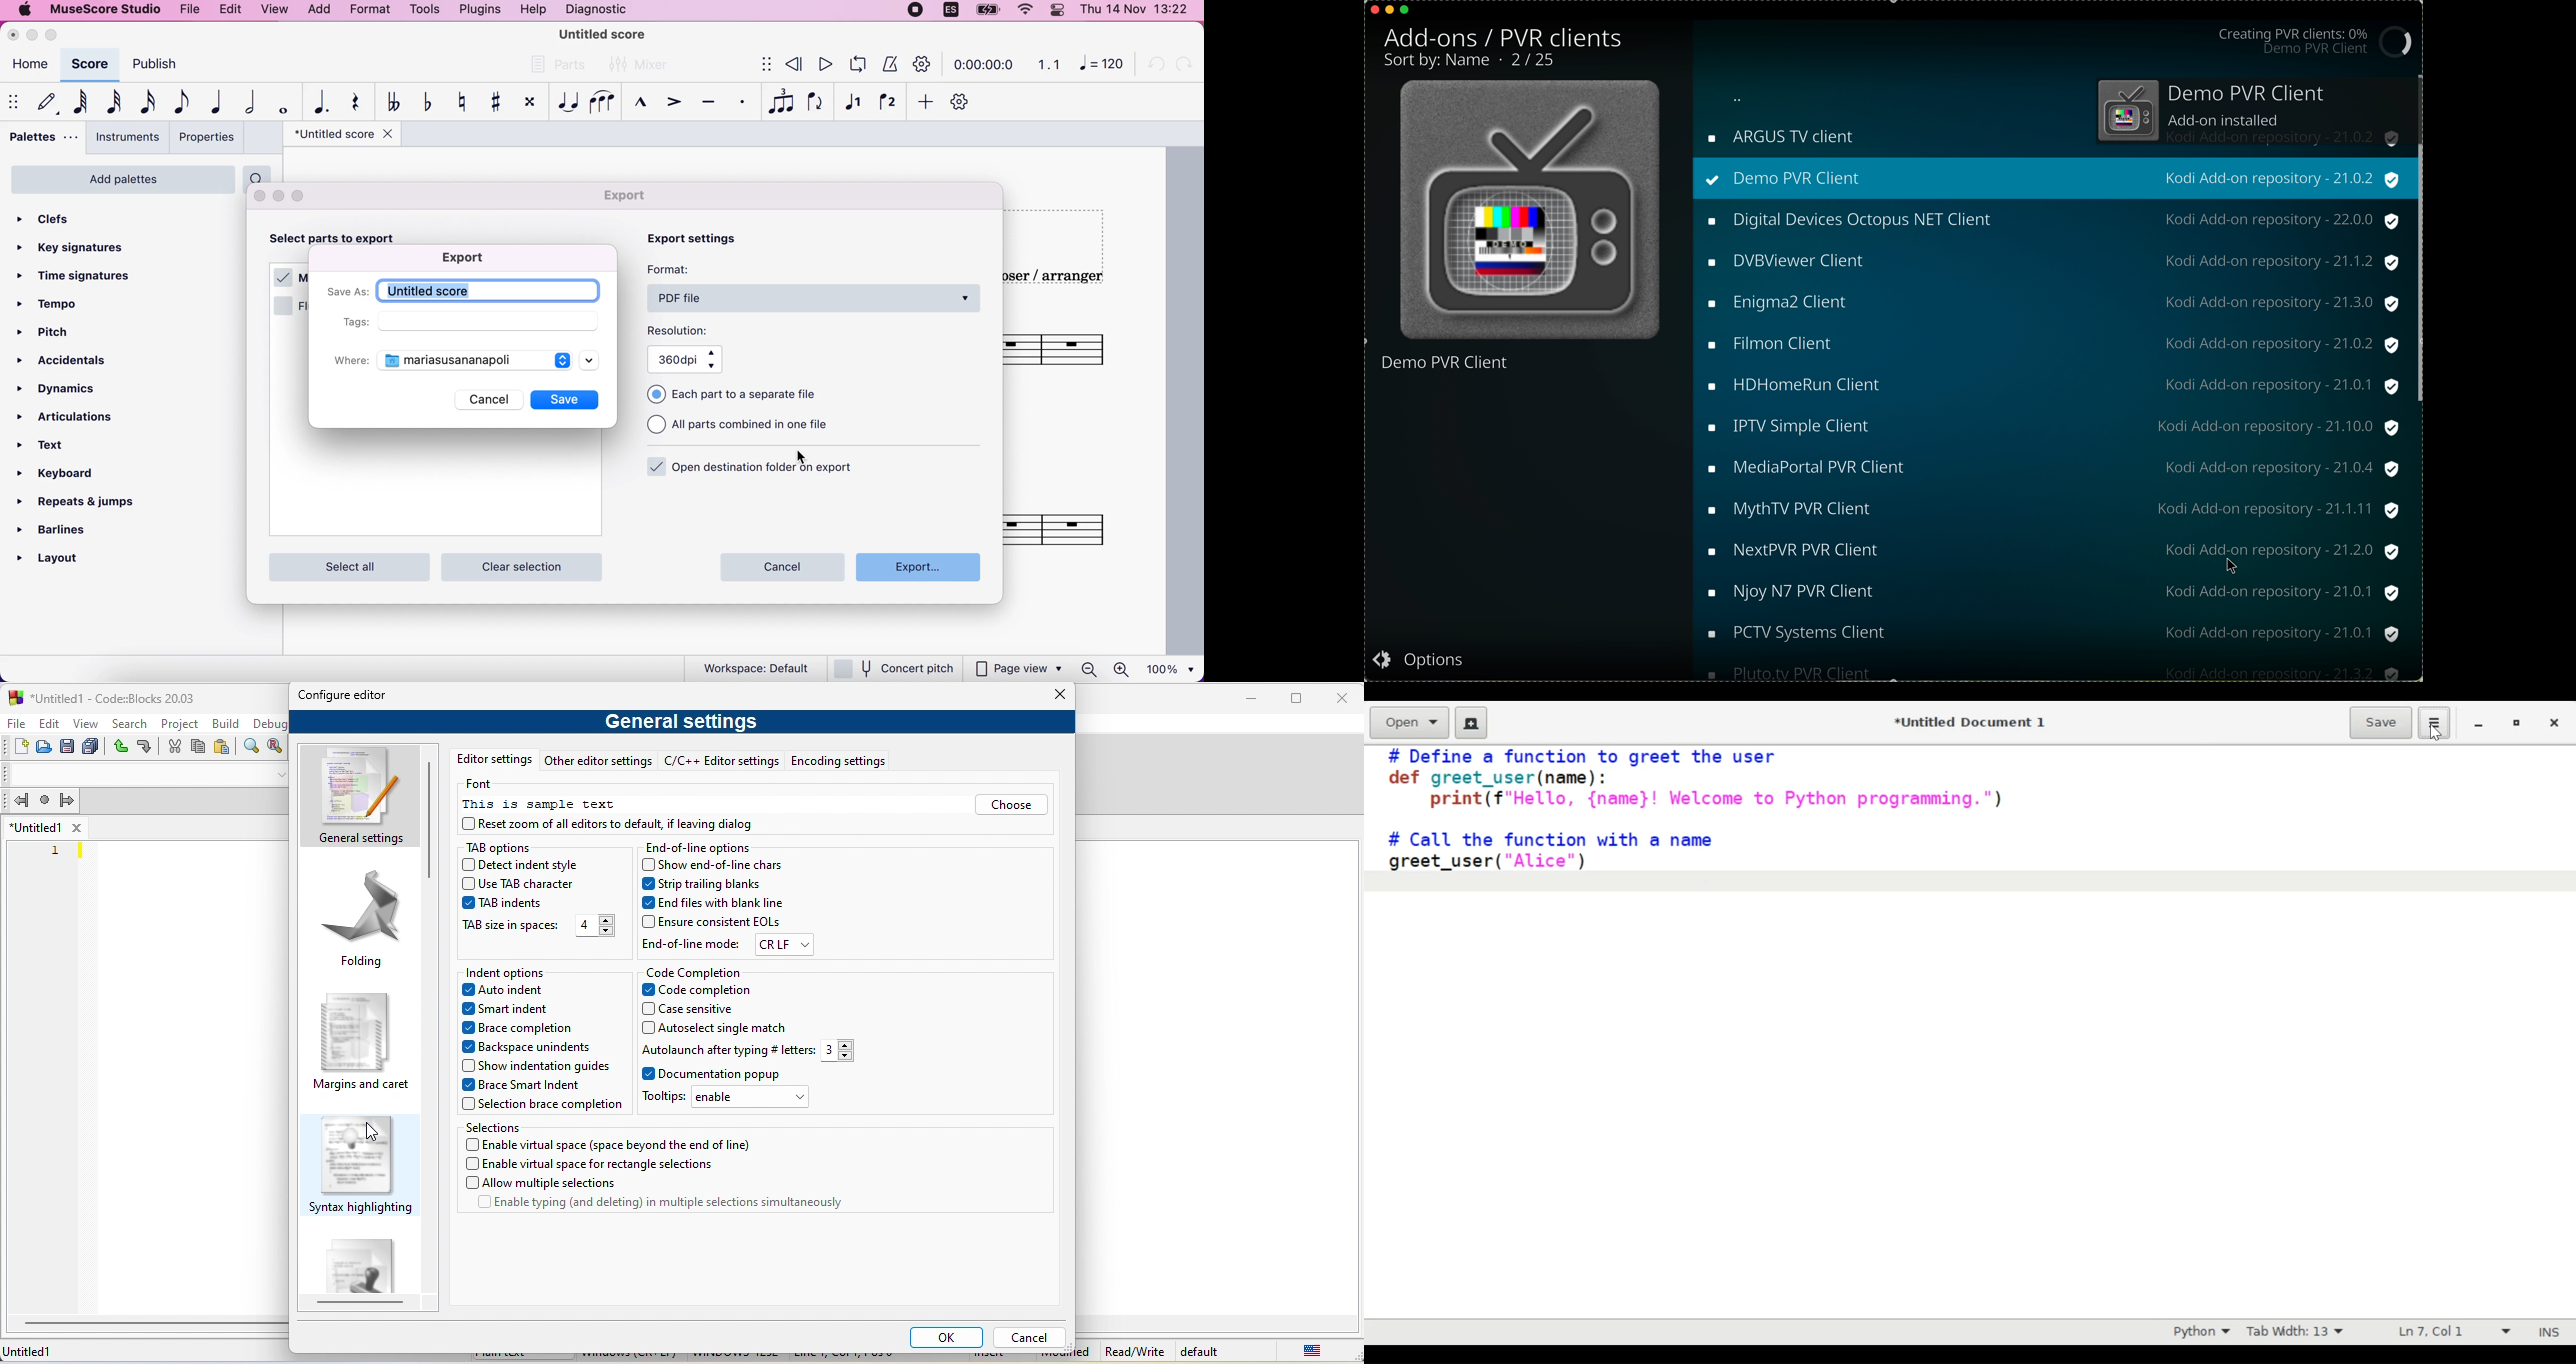  What do you see at coordinates (621, 824) in the screenshot?
I see `reset of all editors to default if leaving dialog` at bounding box center [621, 824].